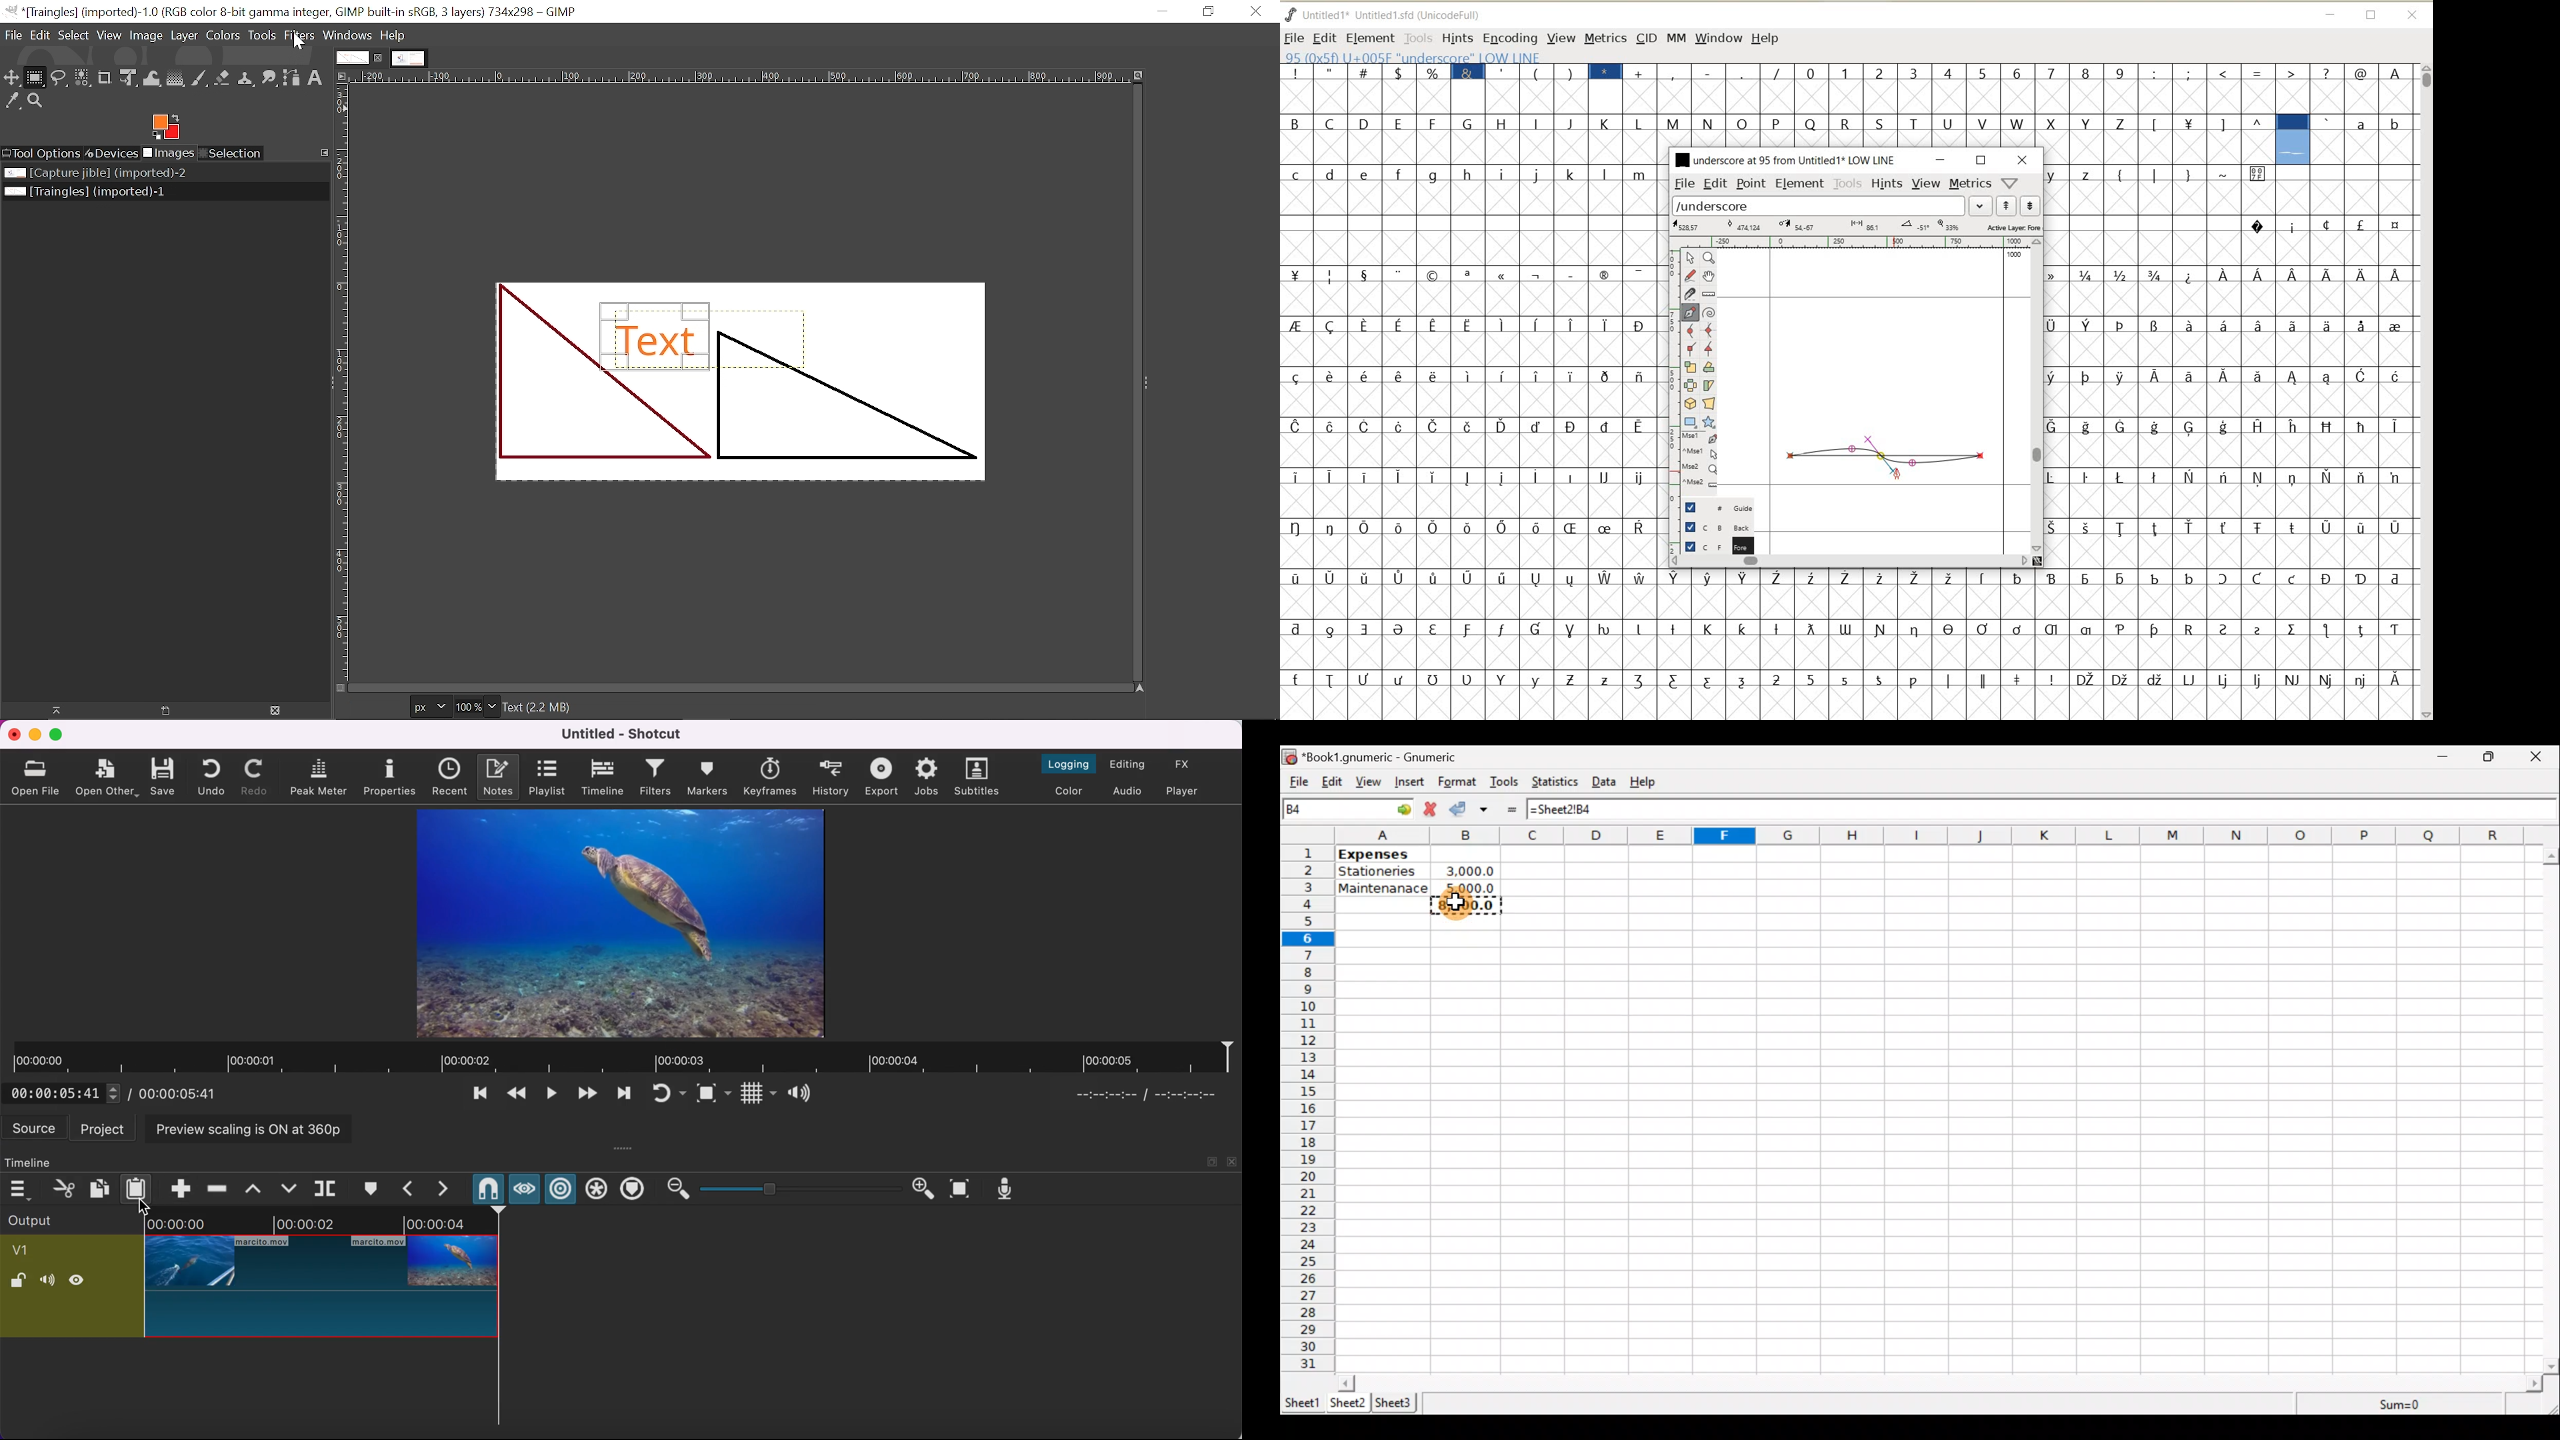  What do you see at coordinates (1383, 890) in the screenshot?
I see `Maintenance` at bounding box center [1383, 890].